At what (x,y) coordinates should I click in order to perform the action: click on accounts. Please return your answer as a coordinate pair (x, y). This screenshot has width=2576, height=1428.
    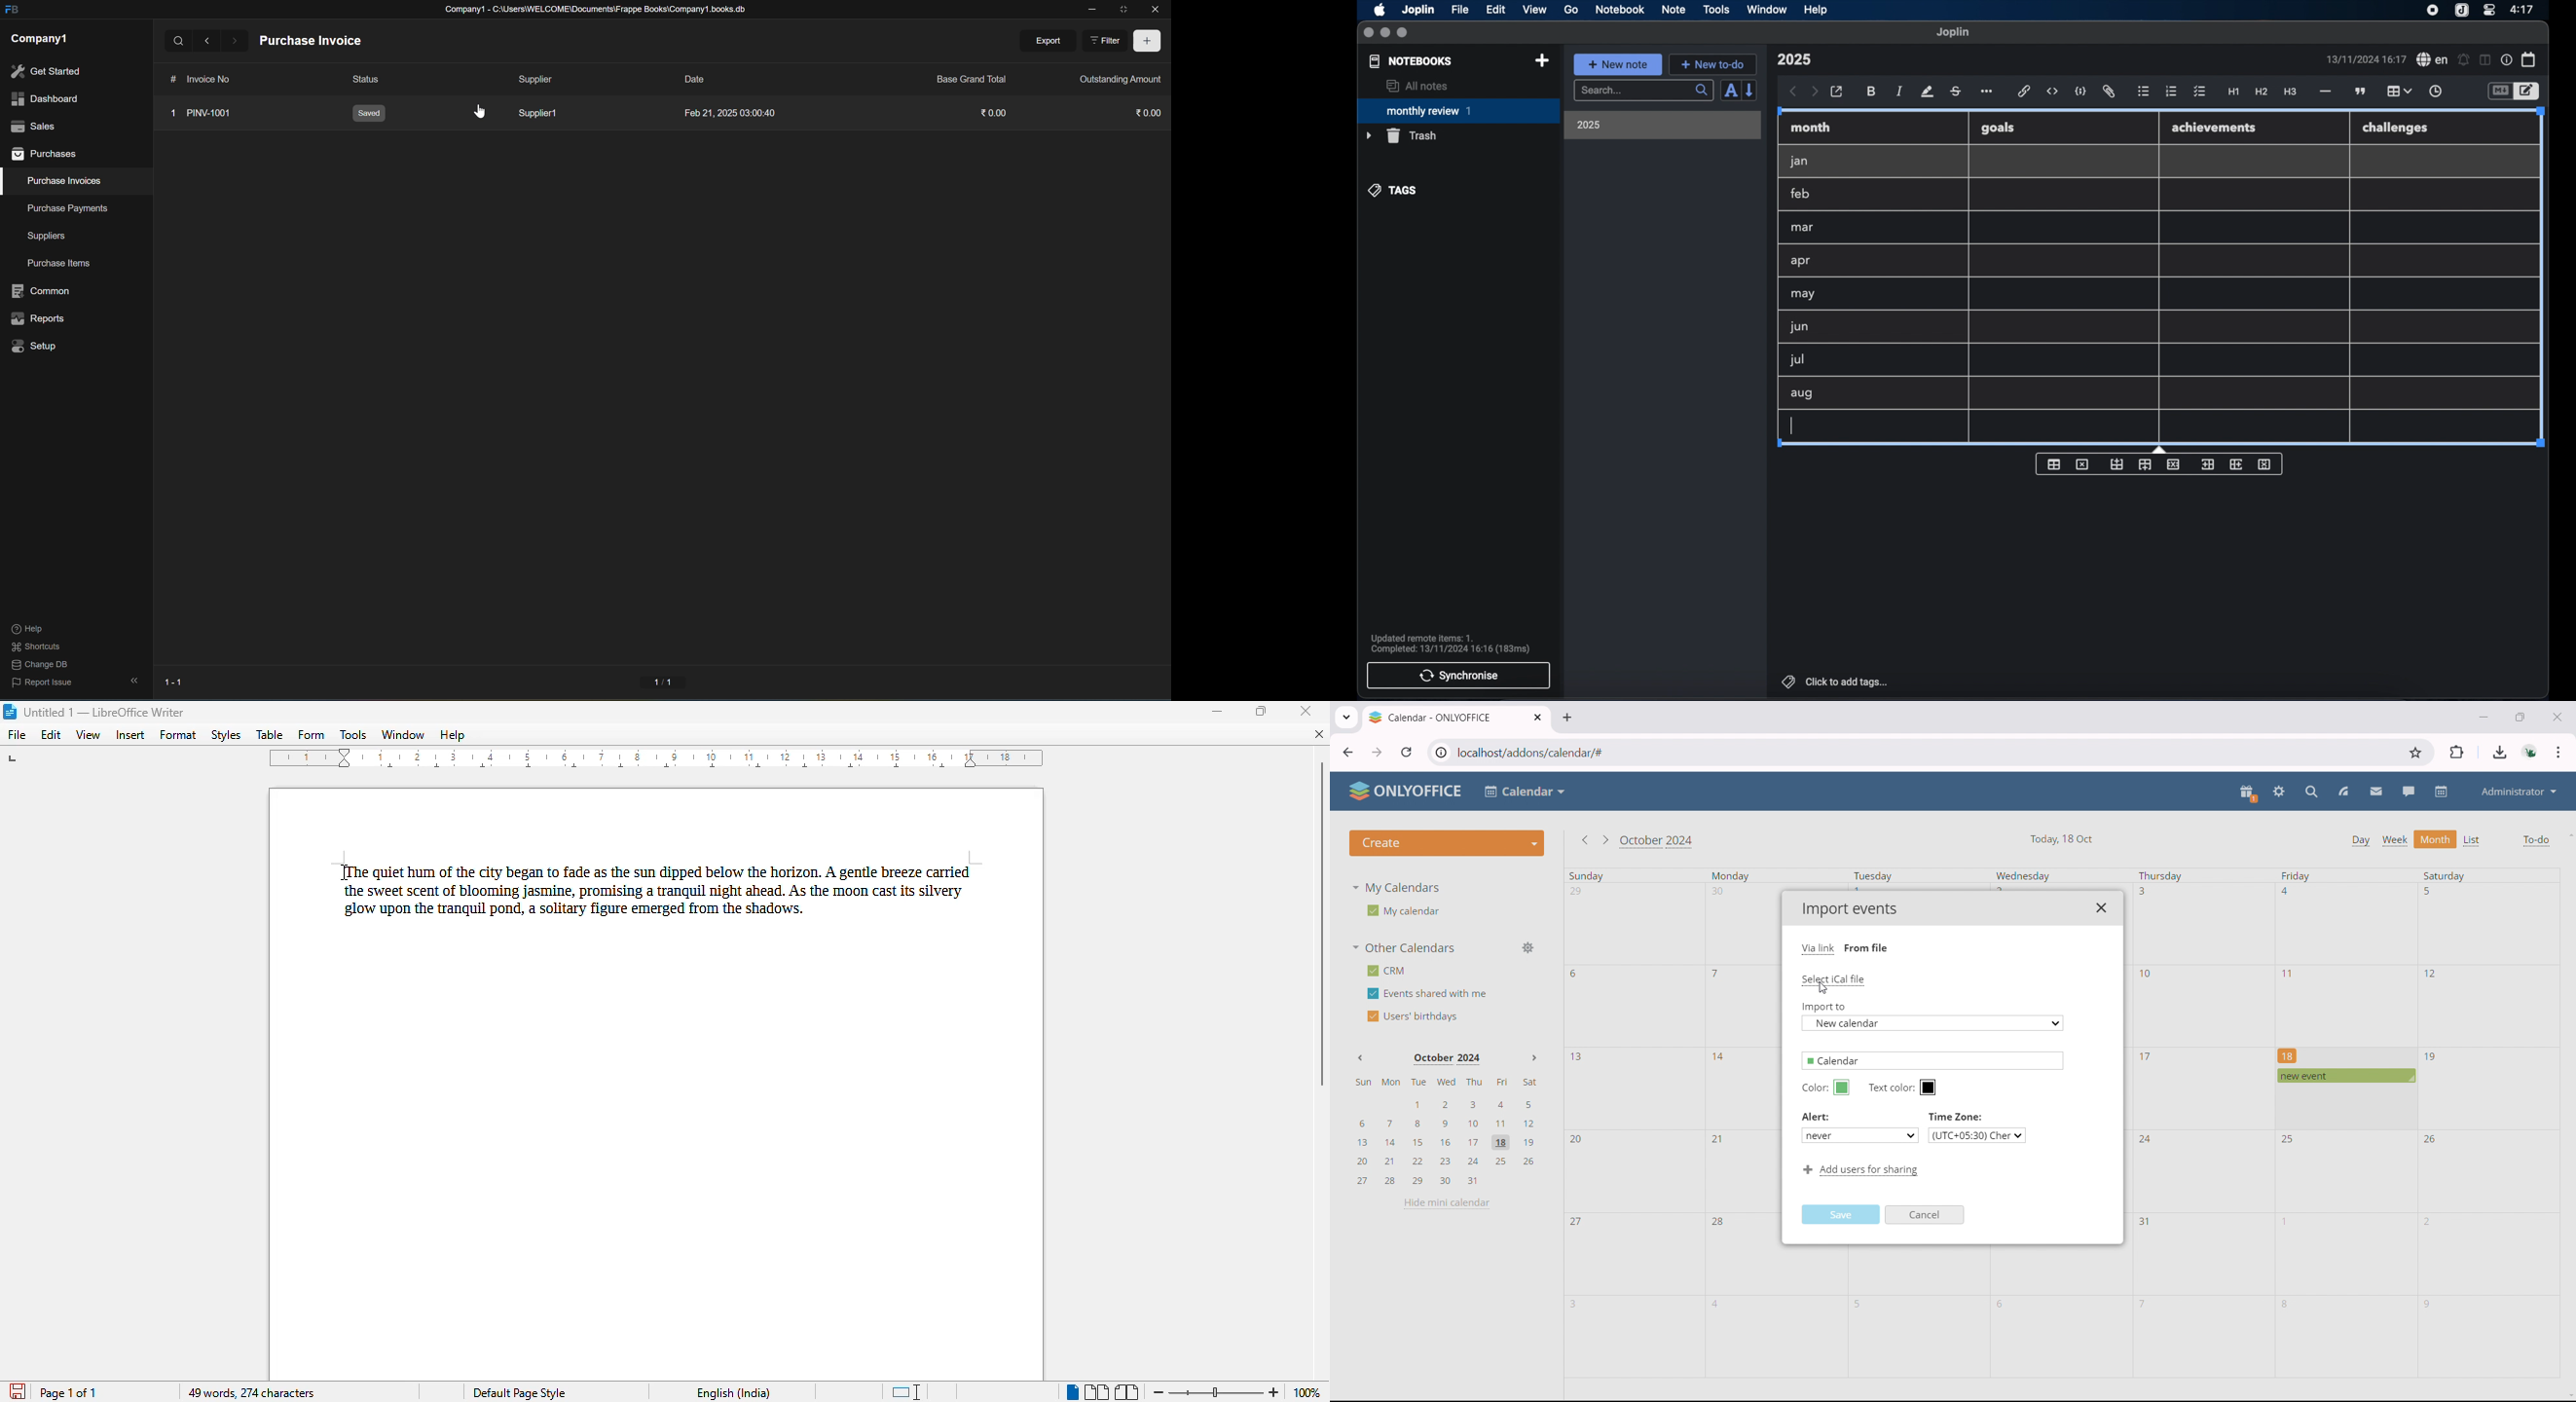
    Looking at the image, I should click on (2531, 752).